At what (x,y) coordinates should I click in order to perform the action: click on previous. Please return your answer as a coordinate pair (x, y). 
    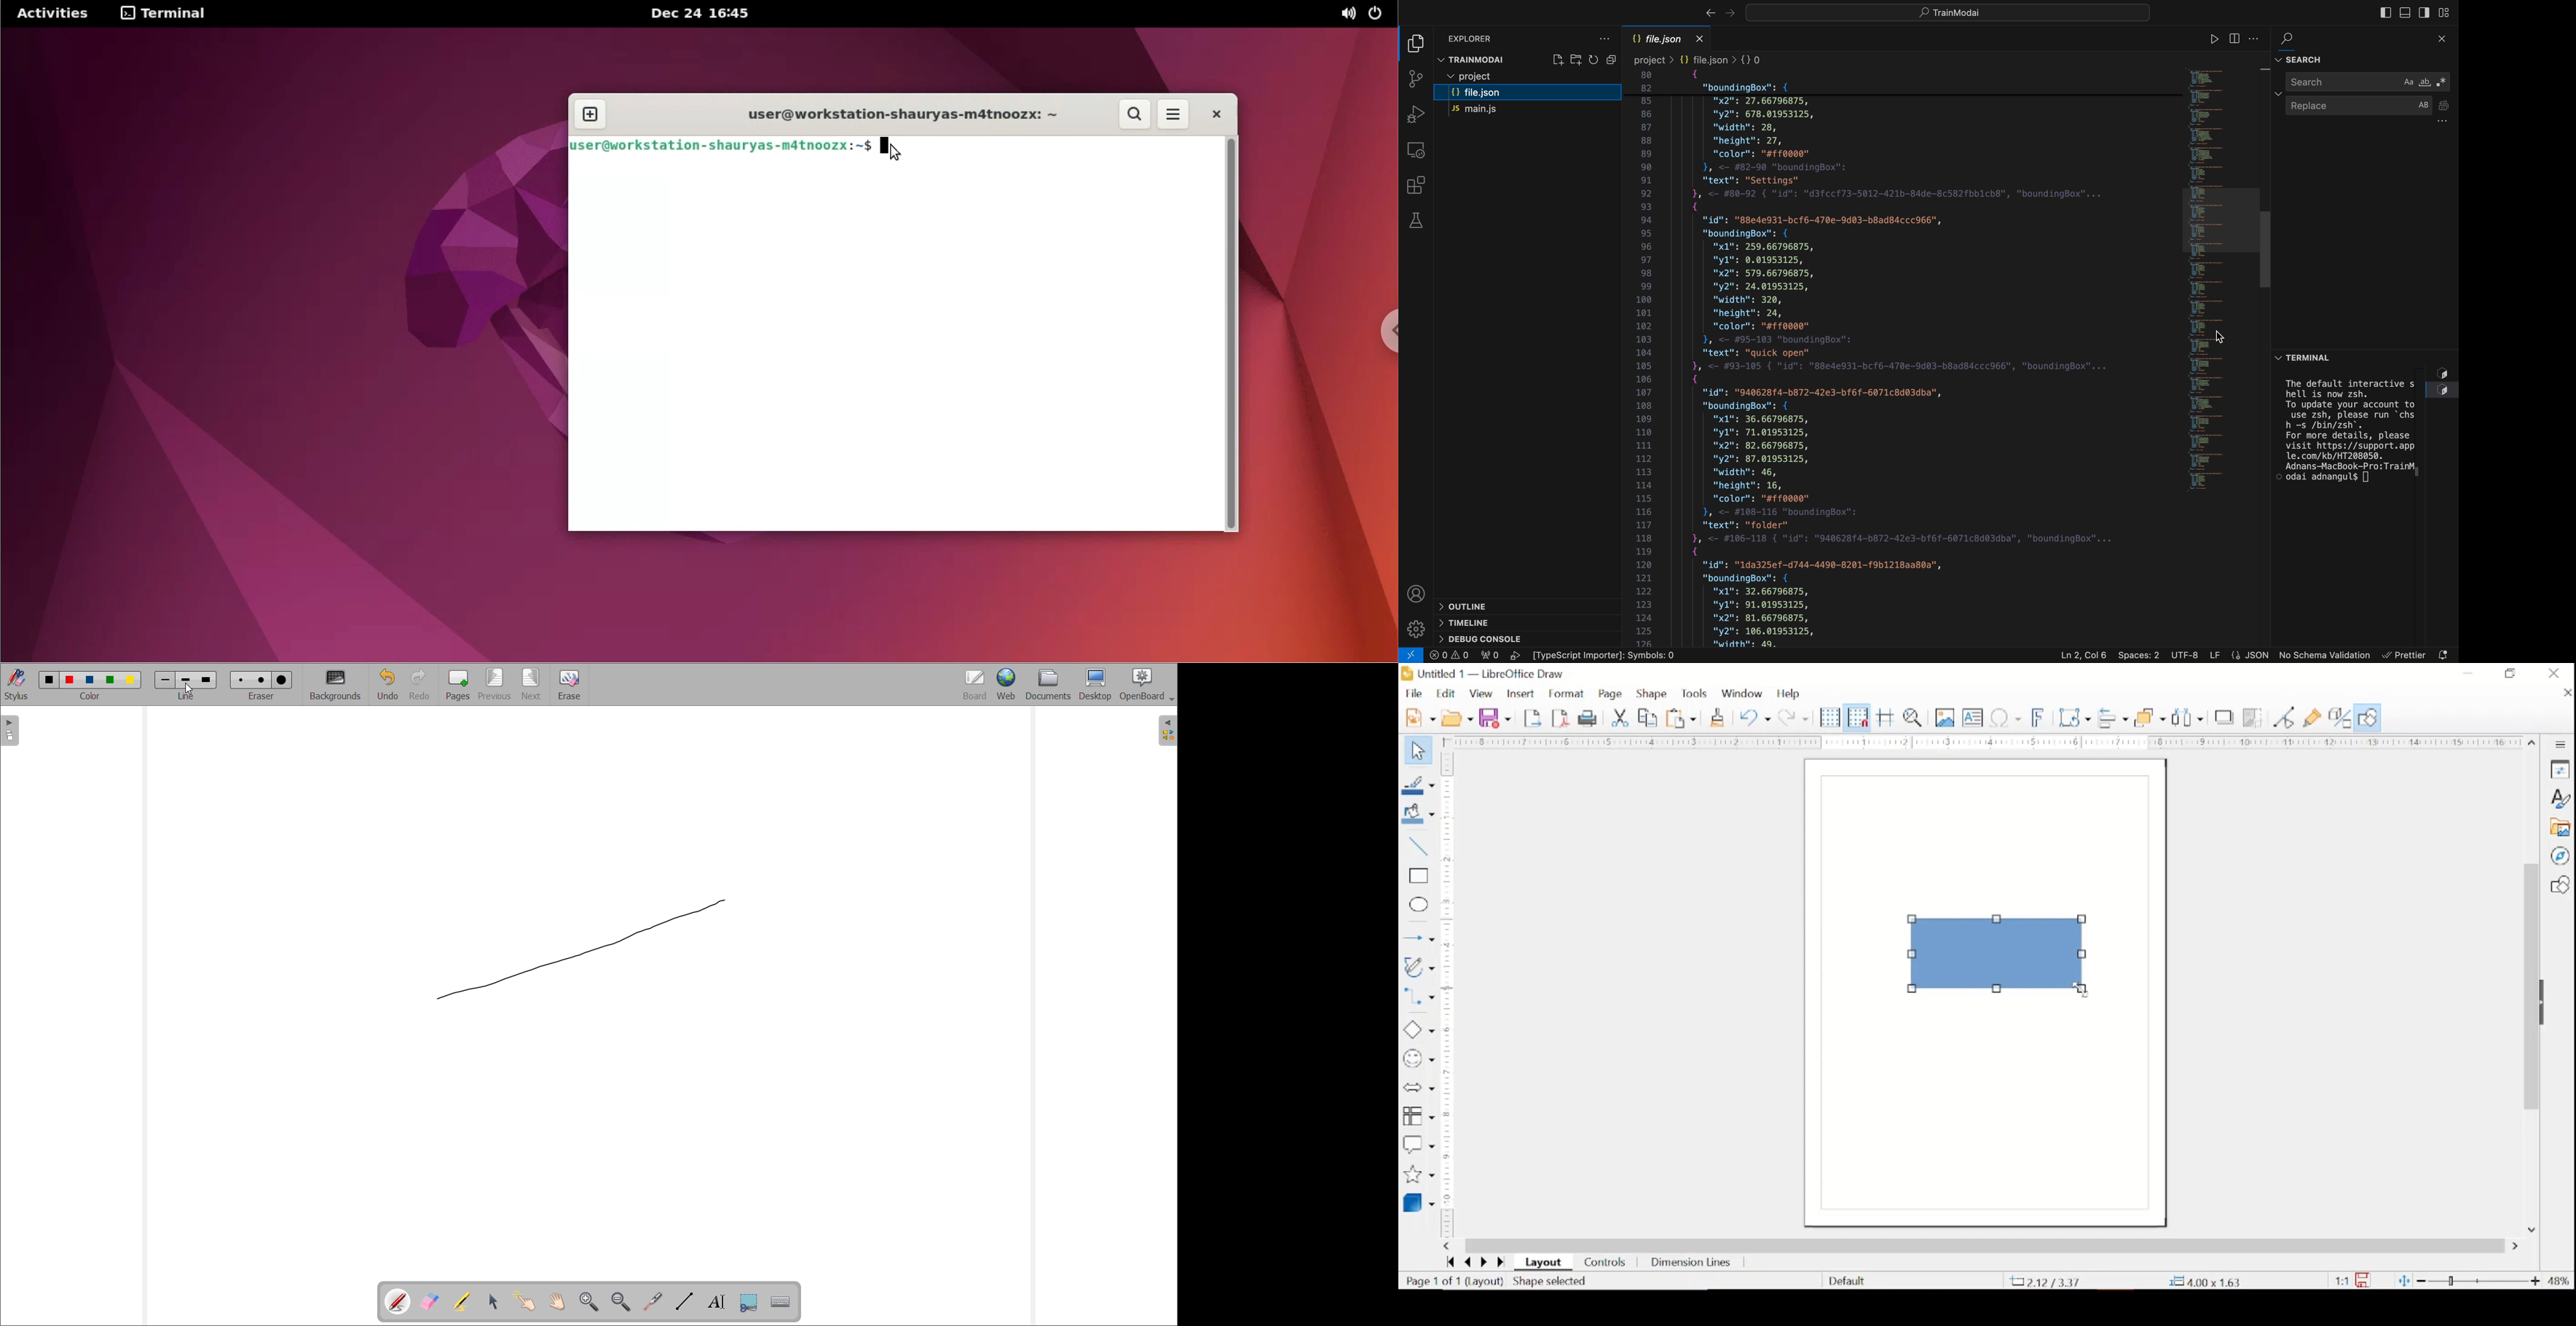
    Looking at the image, I should click on (1466, 1263).